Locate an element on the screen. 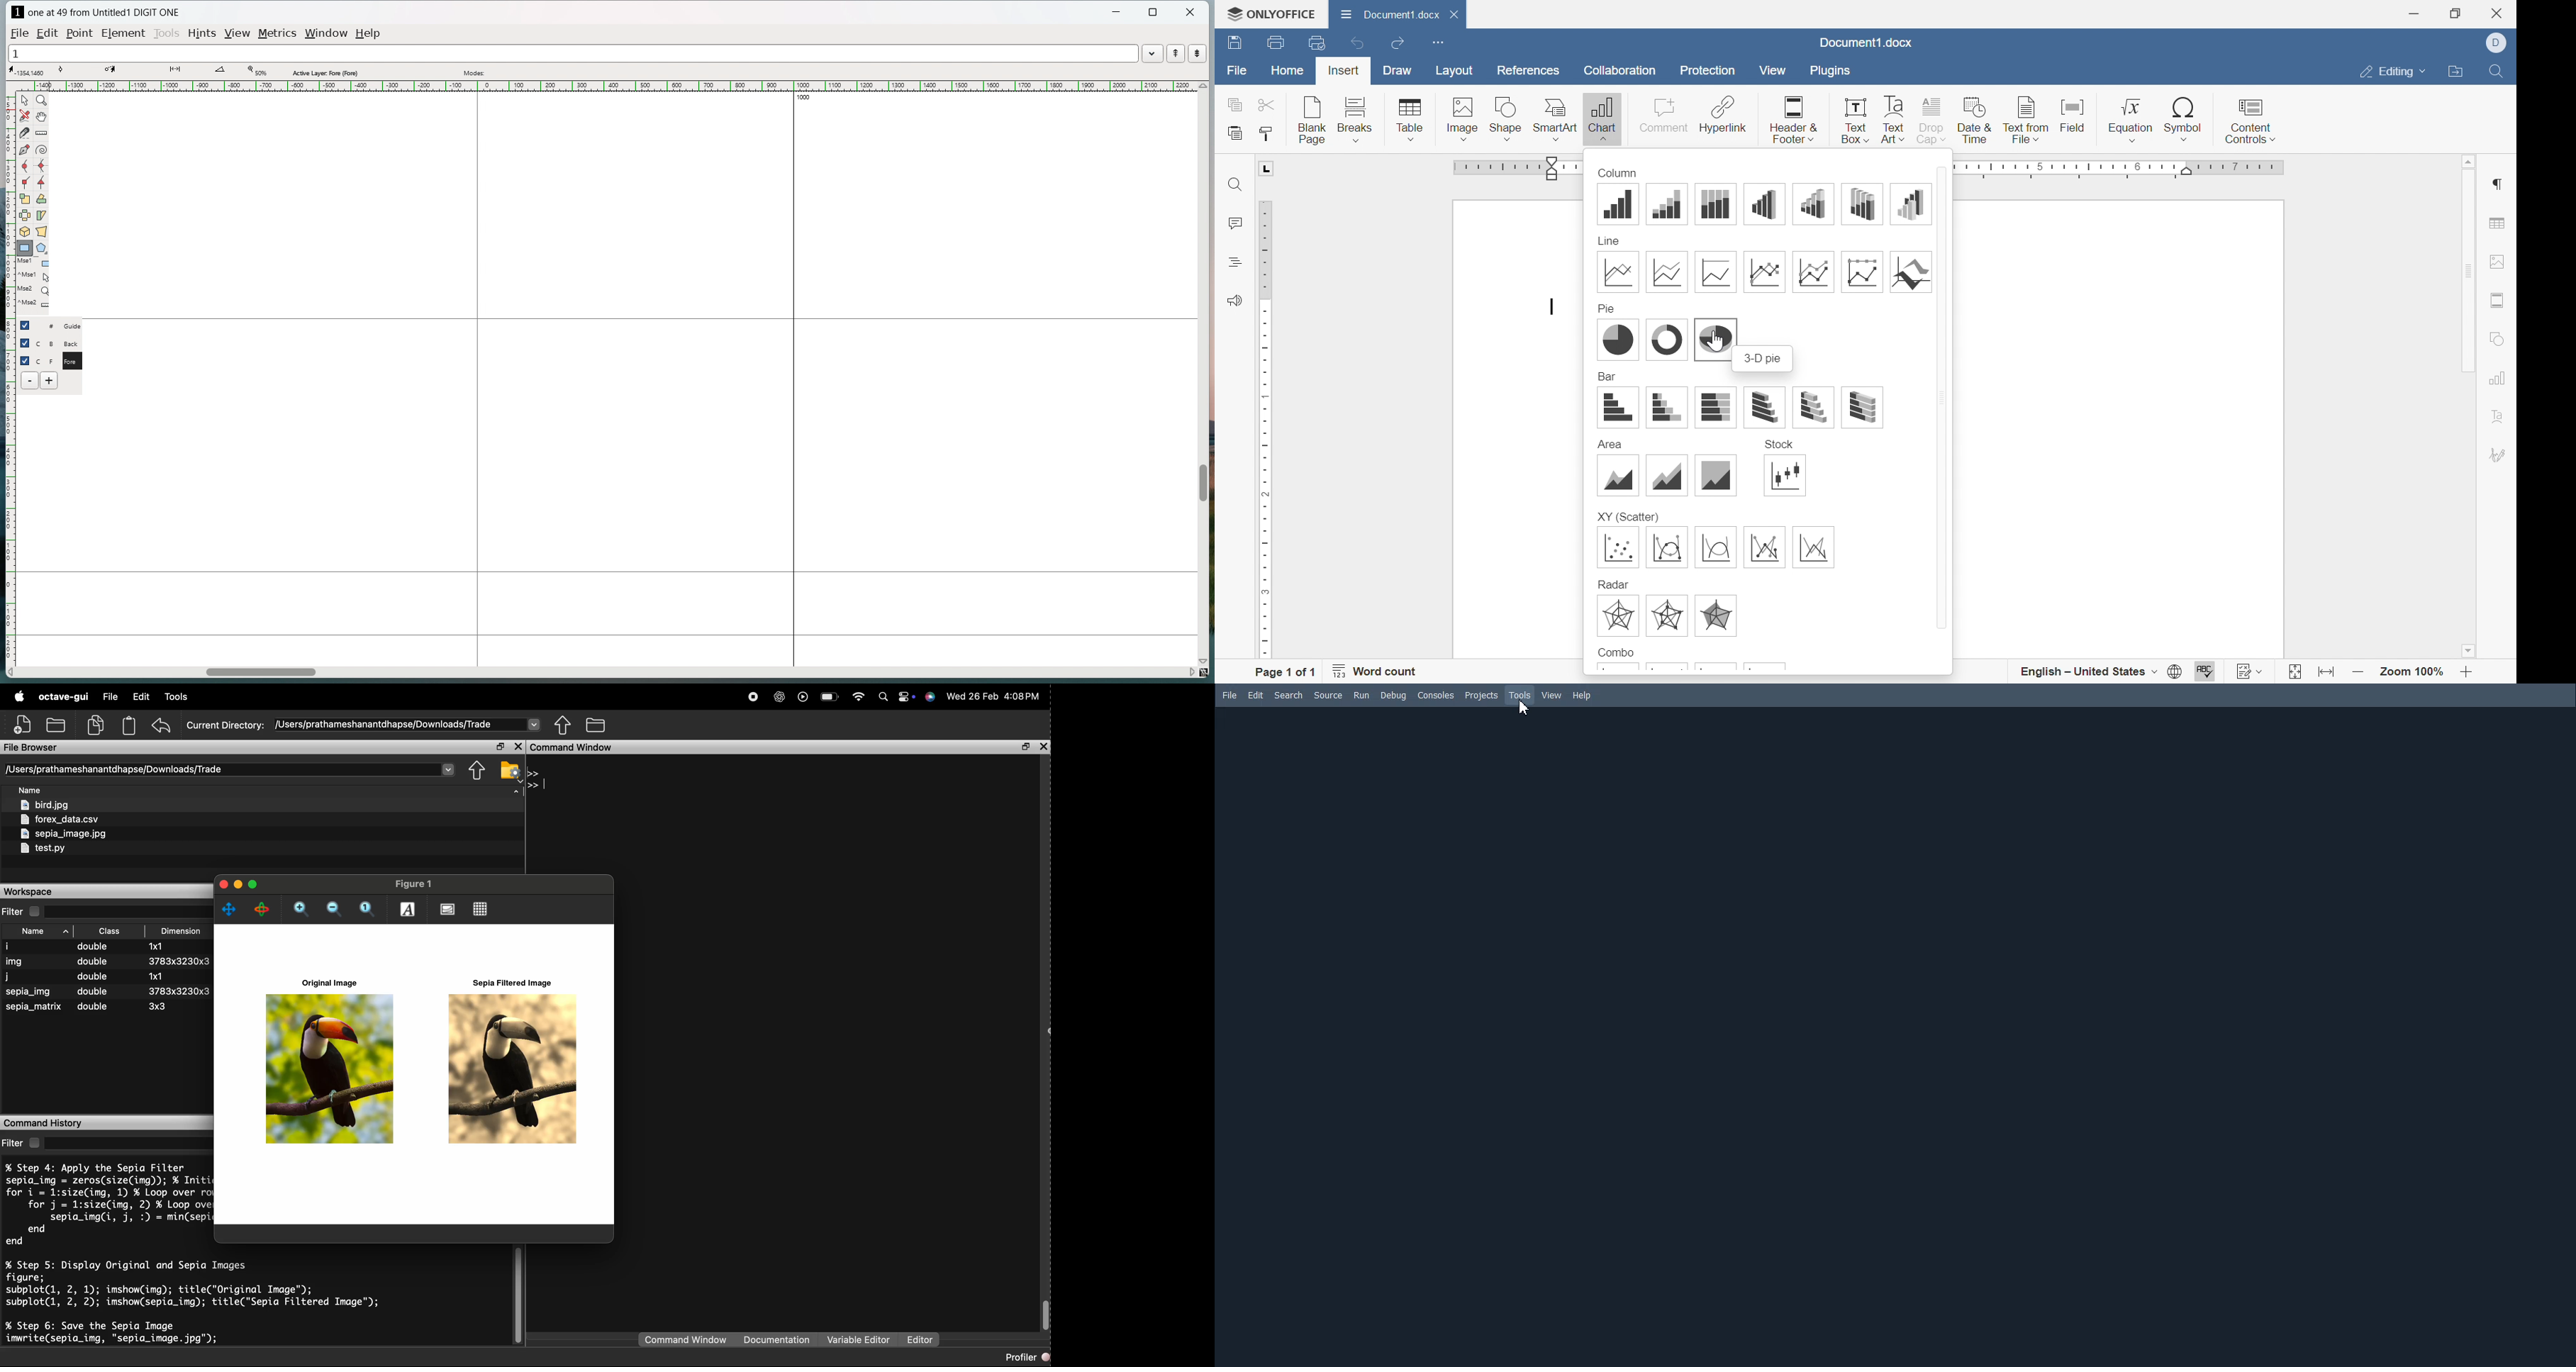  scroll bar is located at coordinates (1944, 396).